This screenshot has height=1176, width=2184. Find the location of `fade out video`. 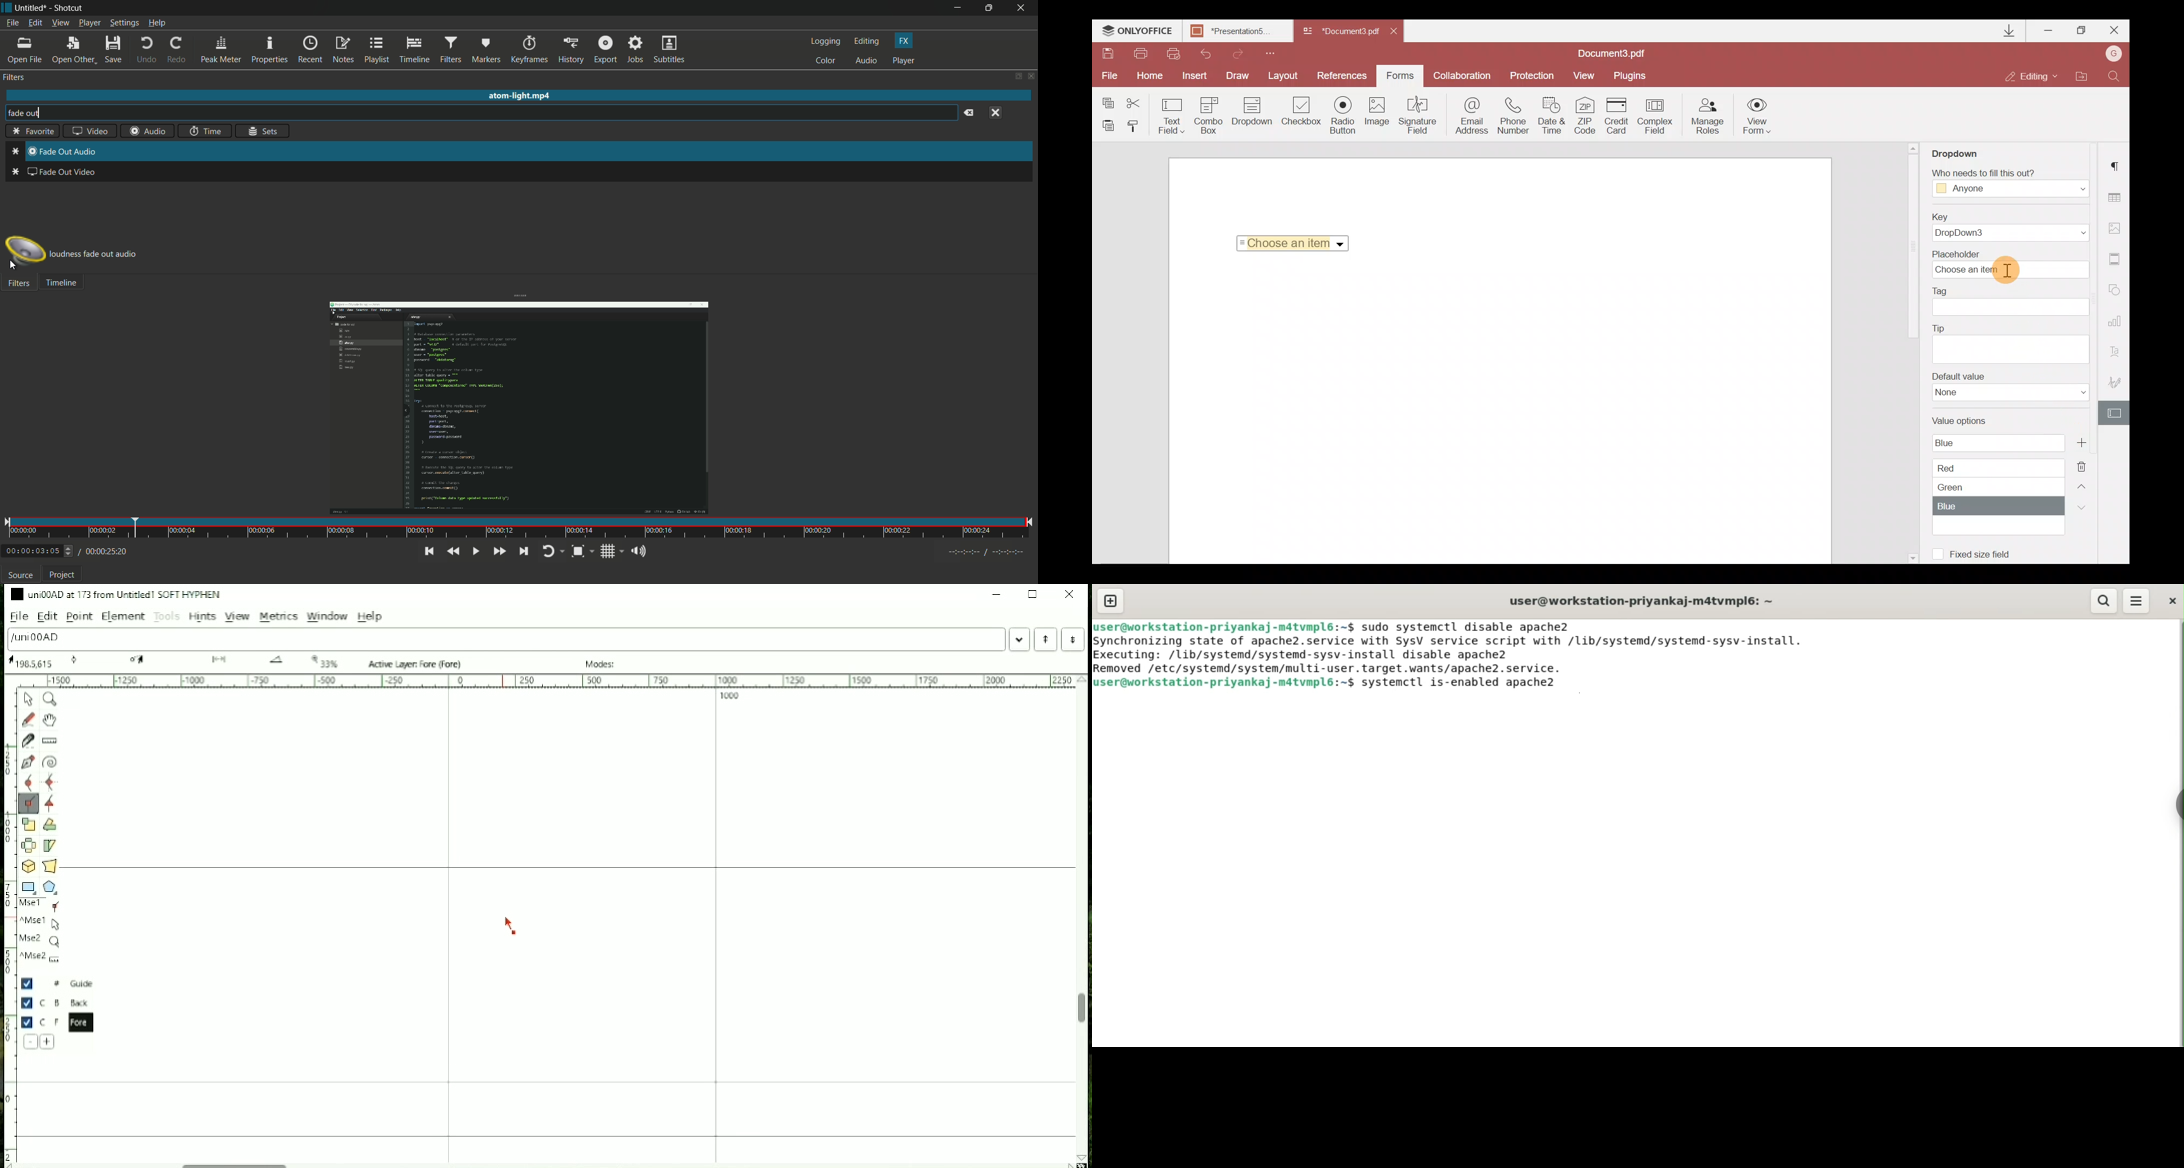

fade out video is located at coordinates (52, 174).